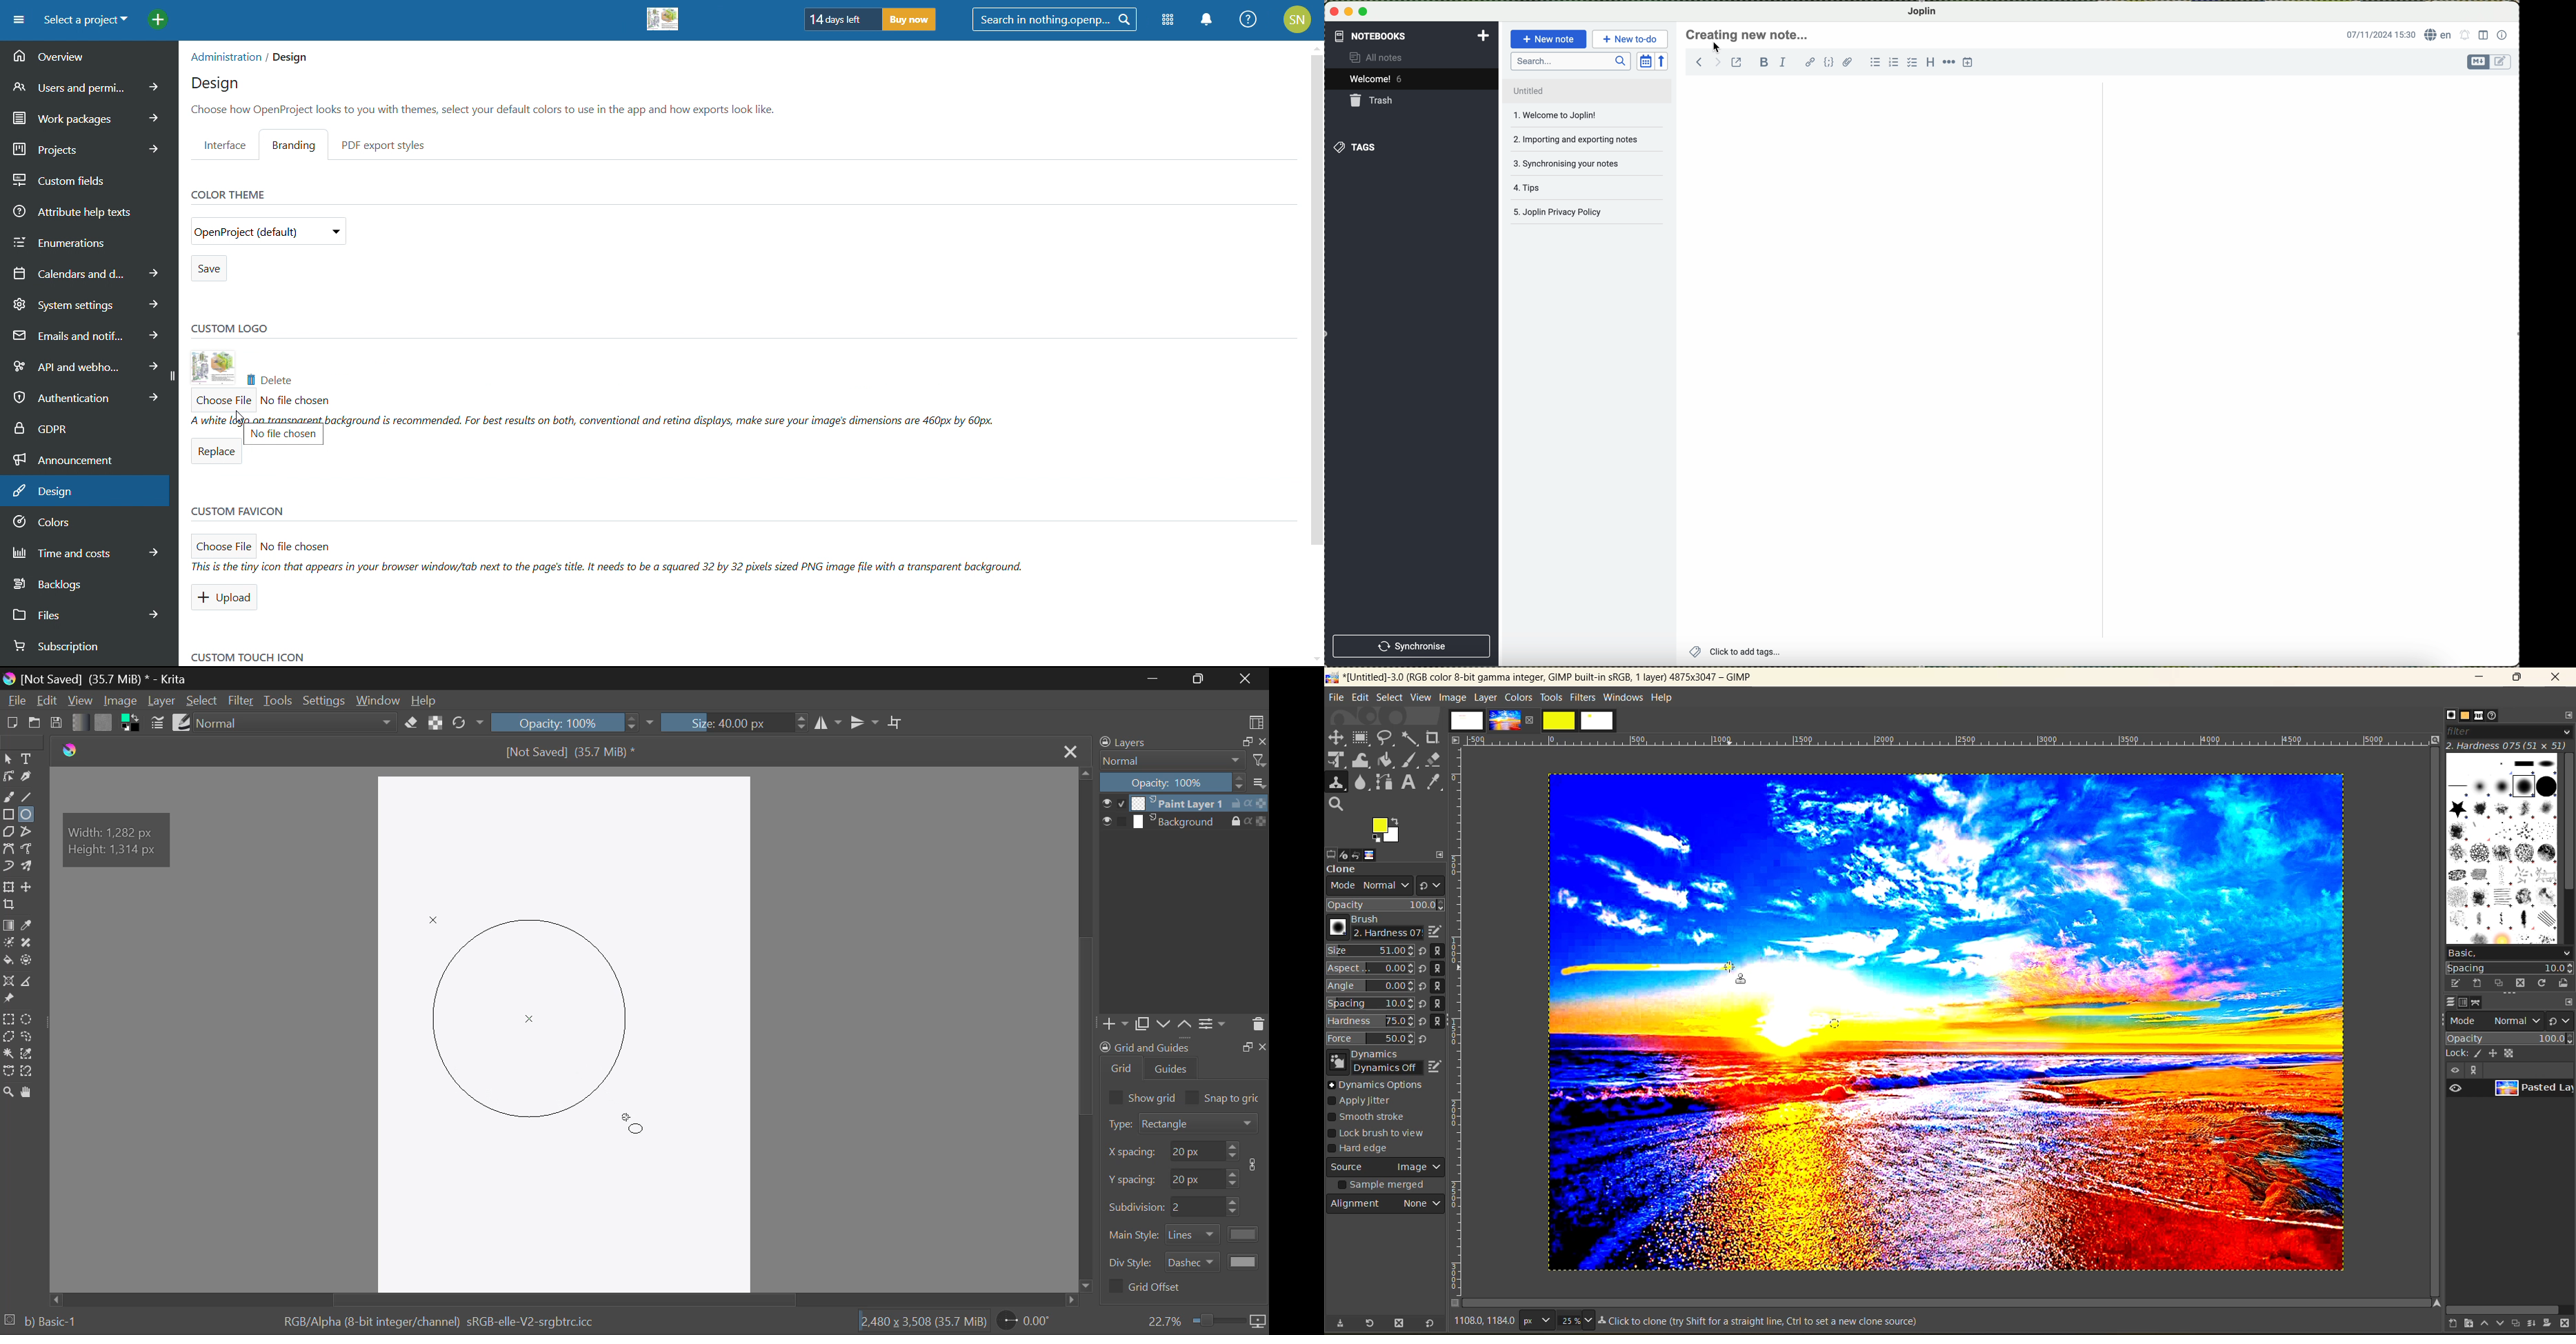  I want to click on checkbox, so click(1911, 62).